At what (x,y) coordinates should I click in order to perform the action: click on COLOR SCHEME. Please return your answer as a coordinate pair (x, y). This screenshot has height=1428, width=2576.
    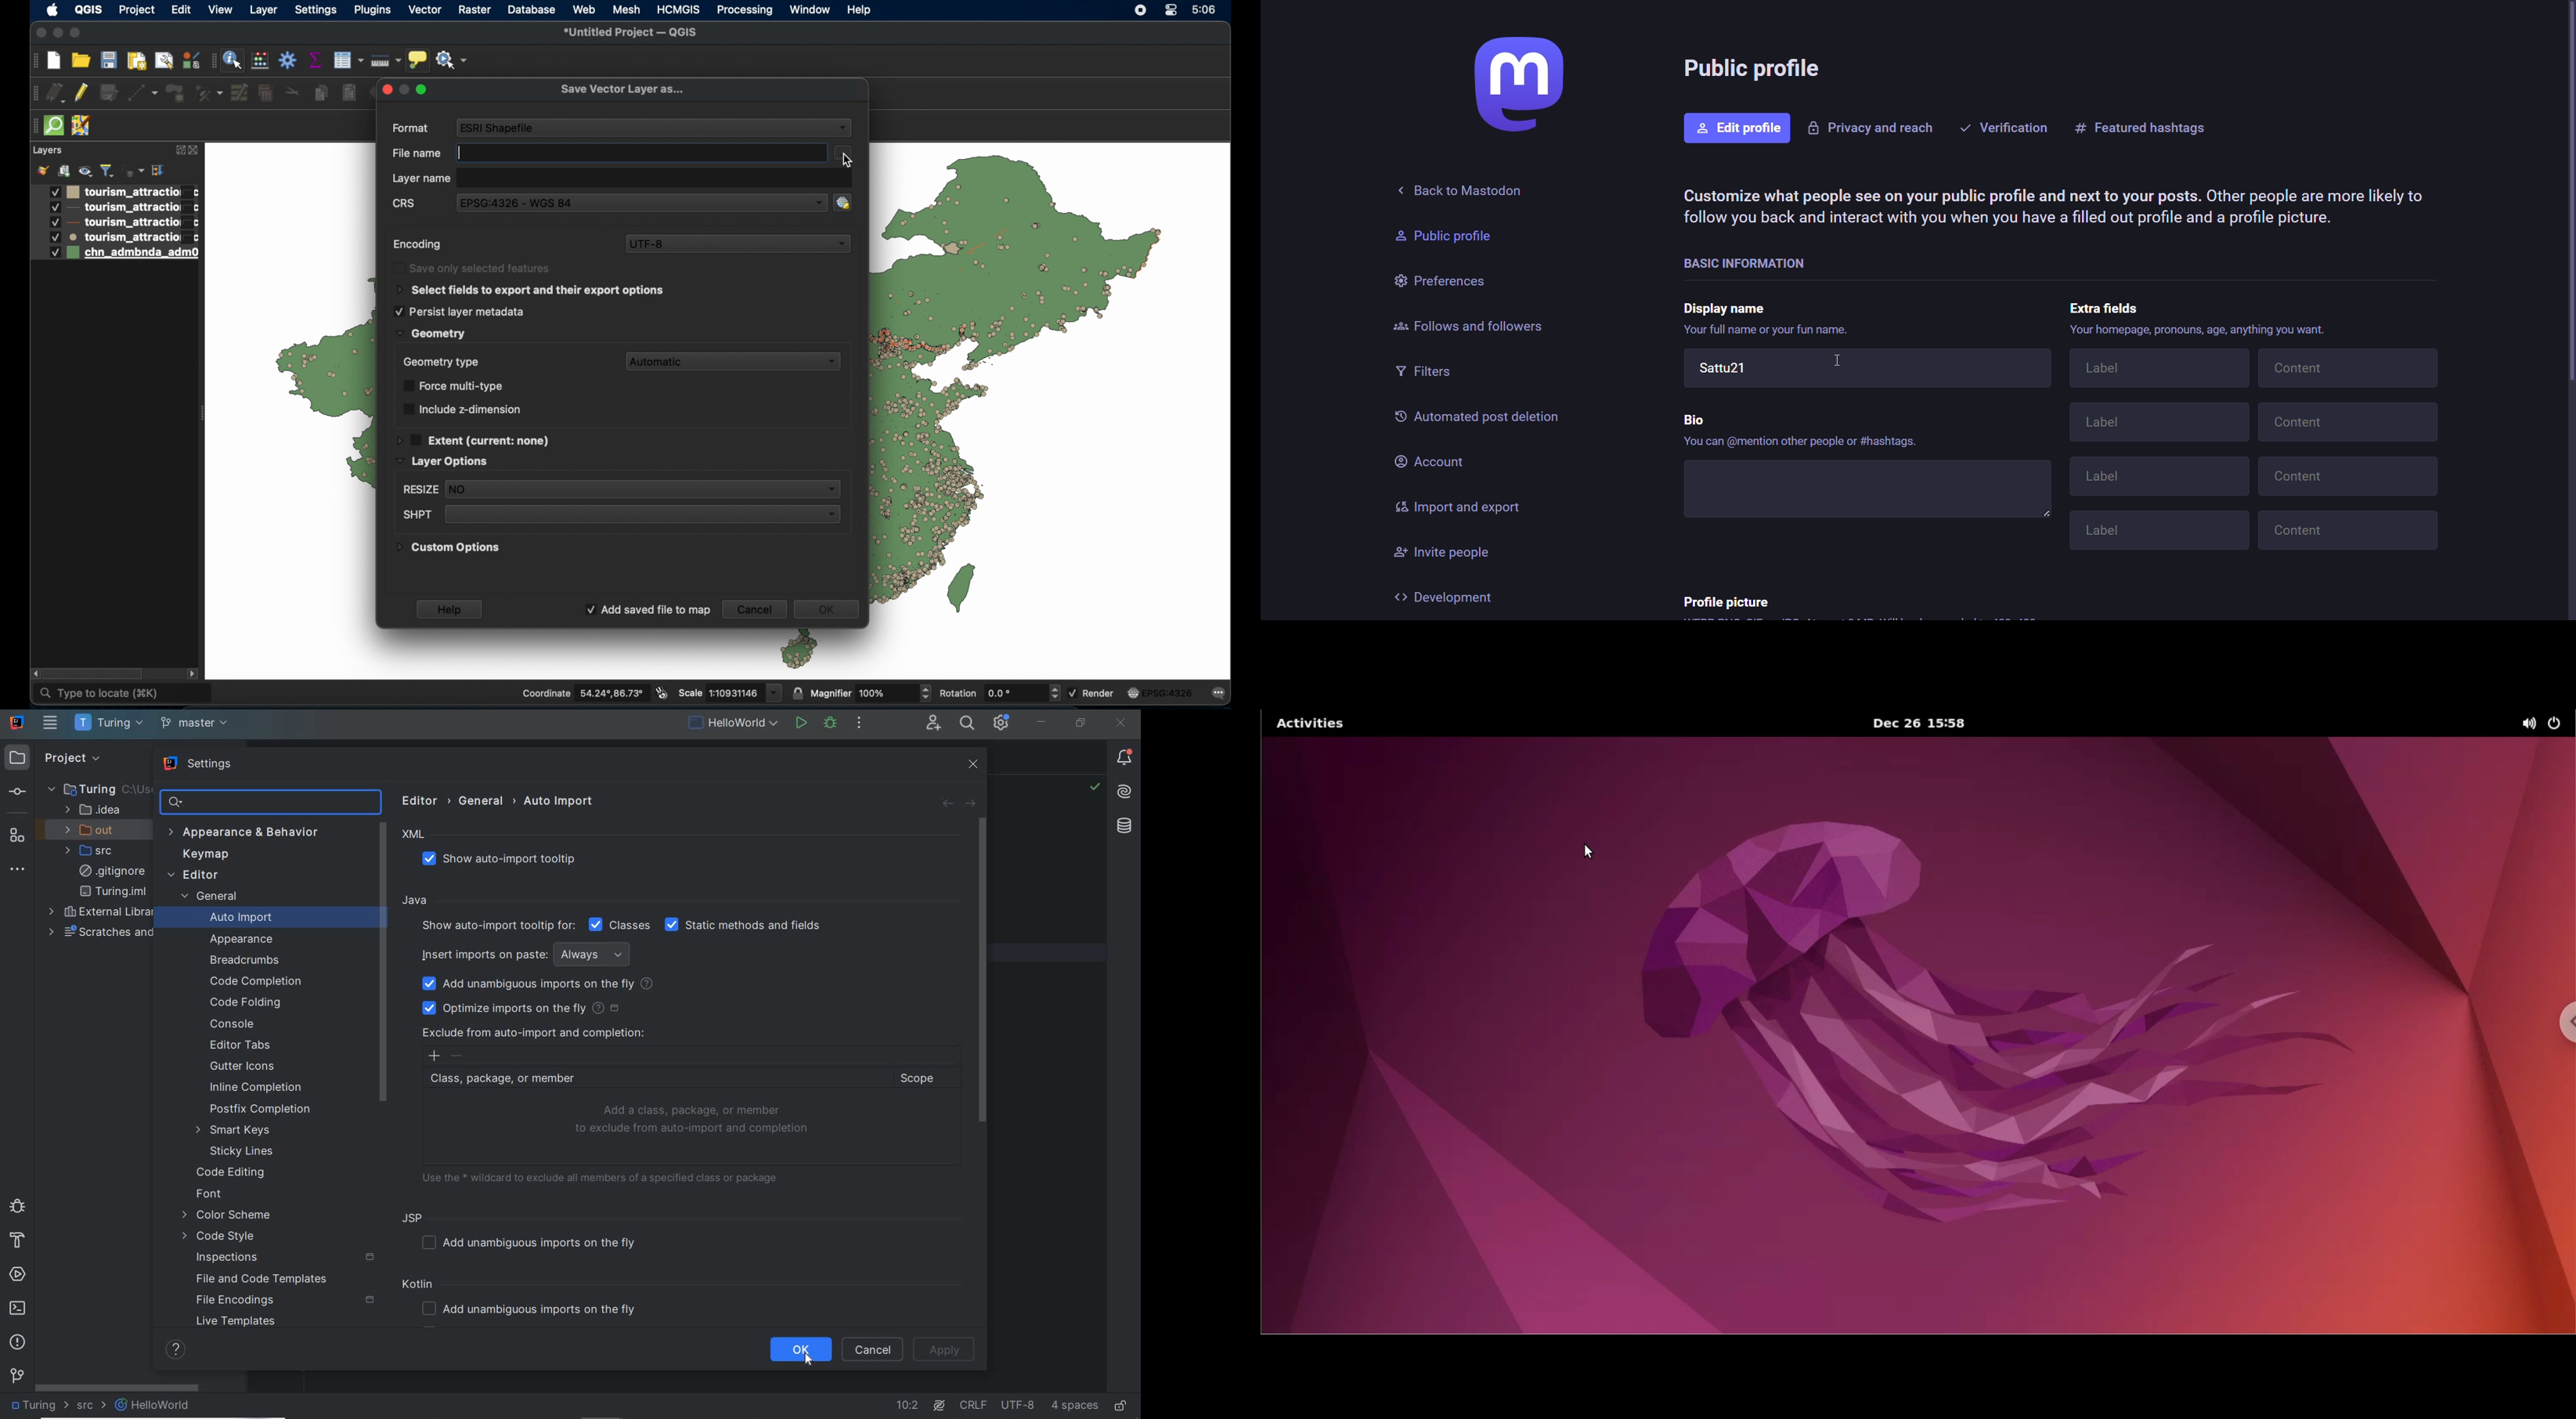
    Looking at the image, I should click on (226, 1216).